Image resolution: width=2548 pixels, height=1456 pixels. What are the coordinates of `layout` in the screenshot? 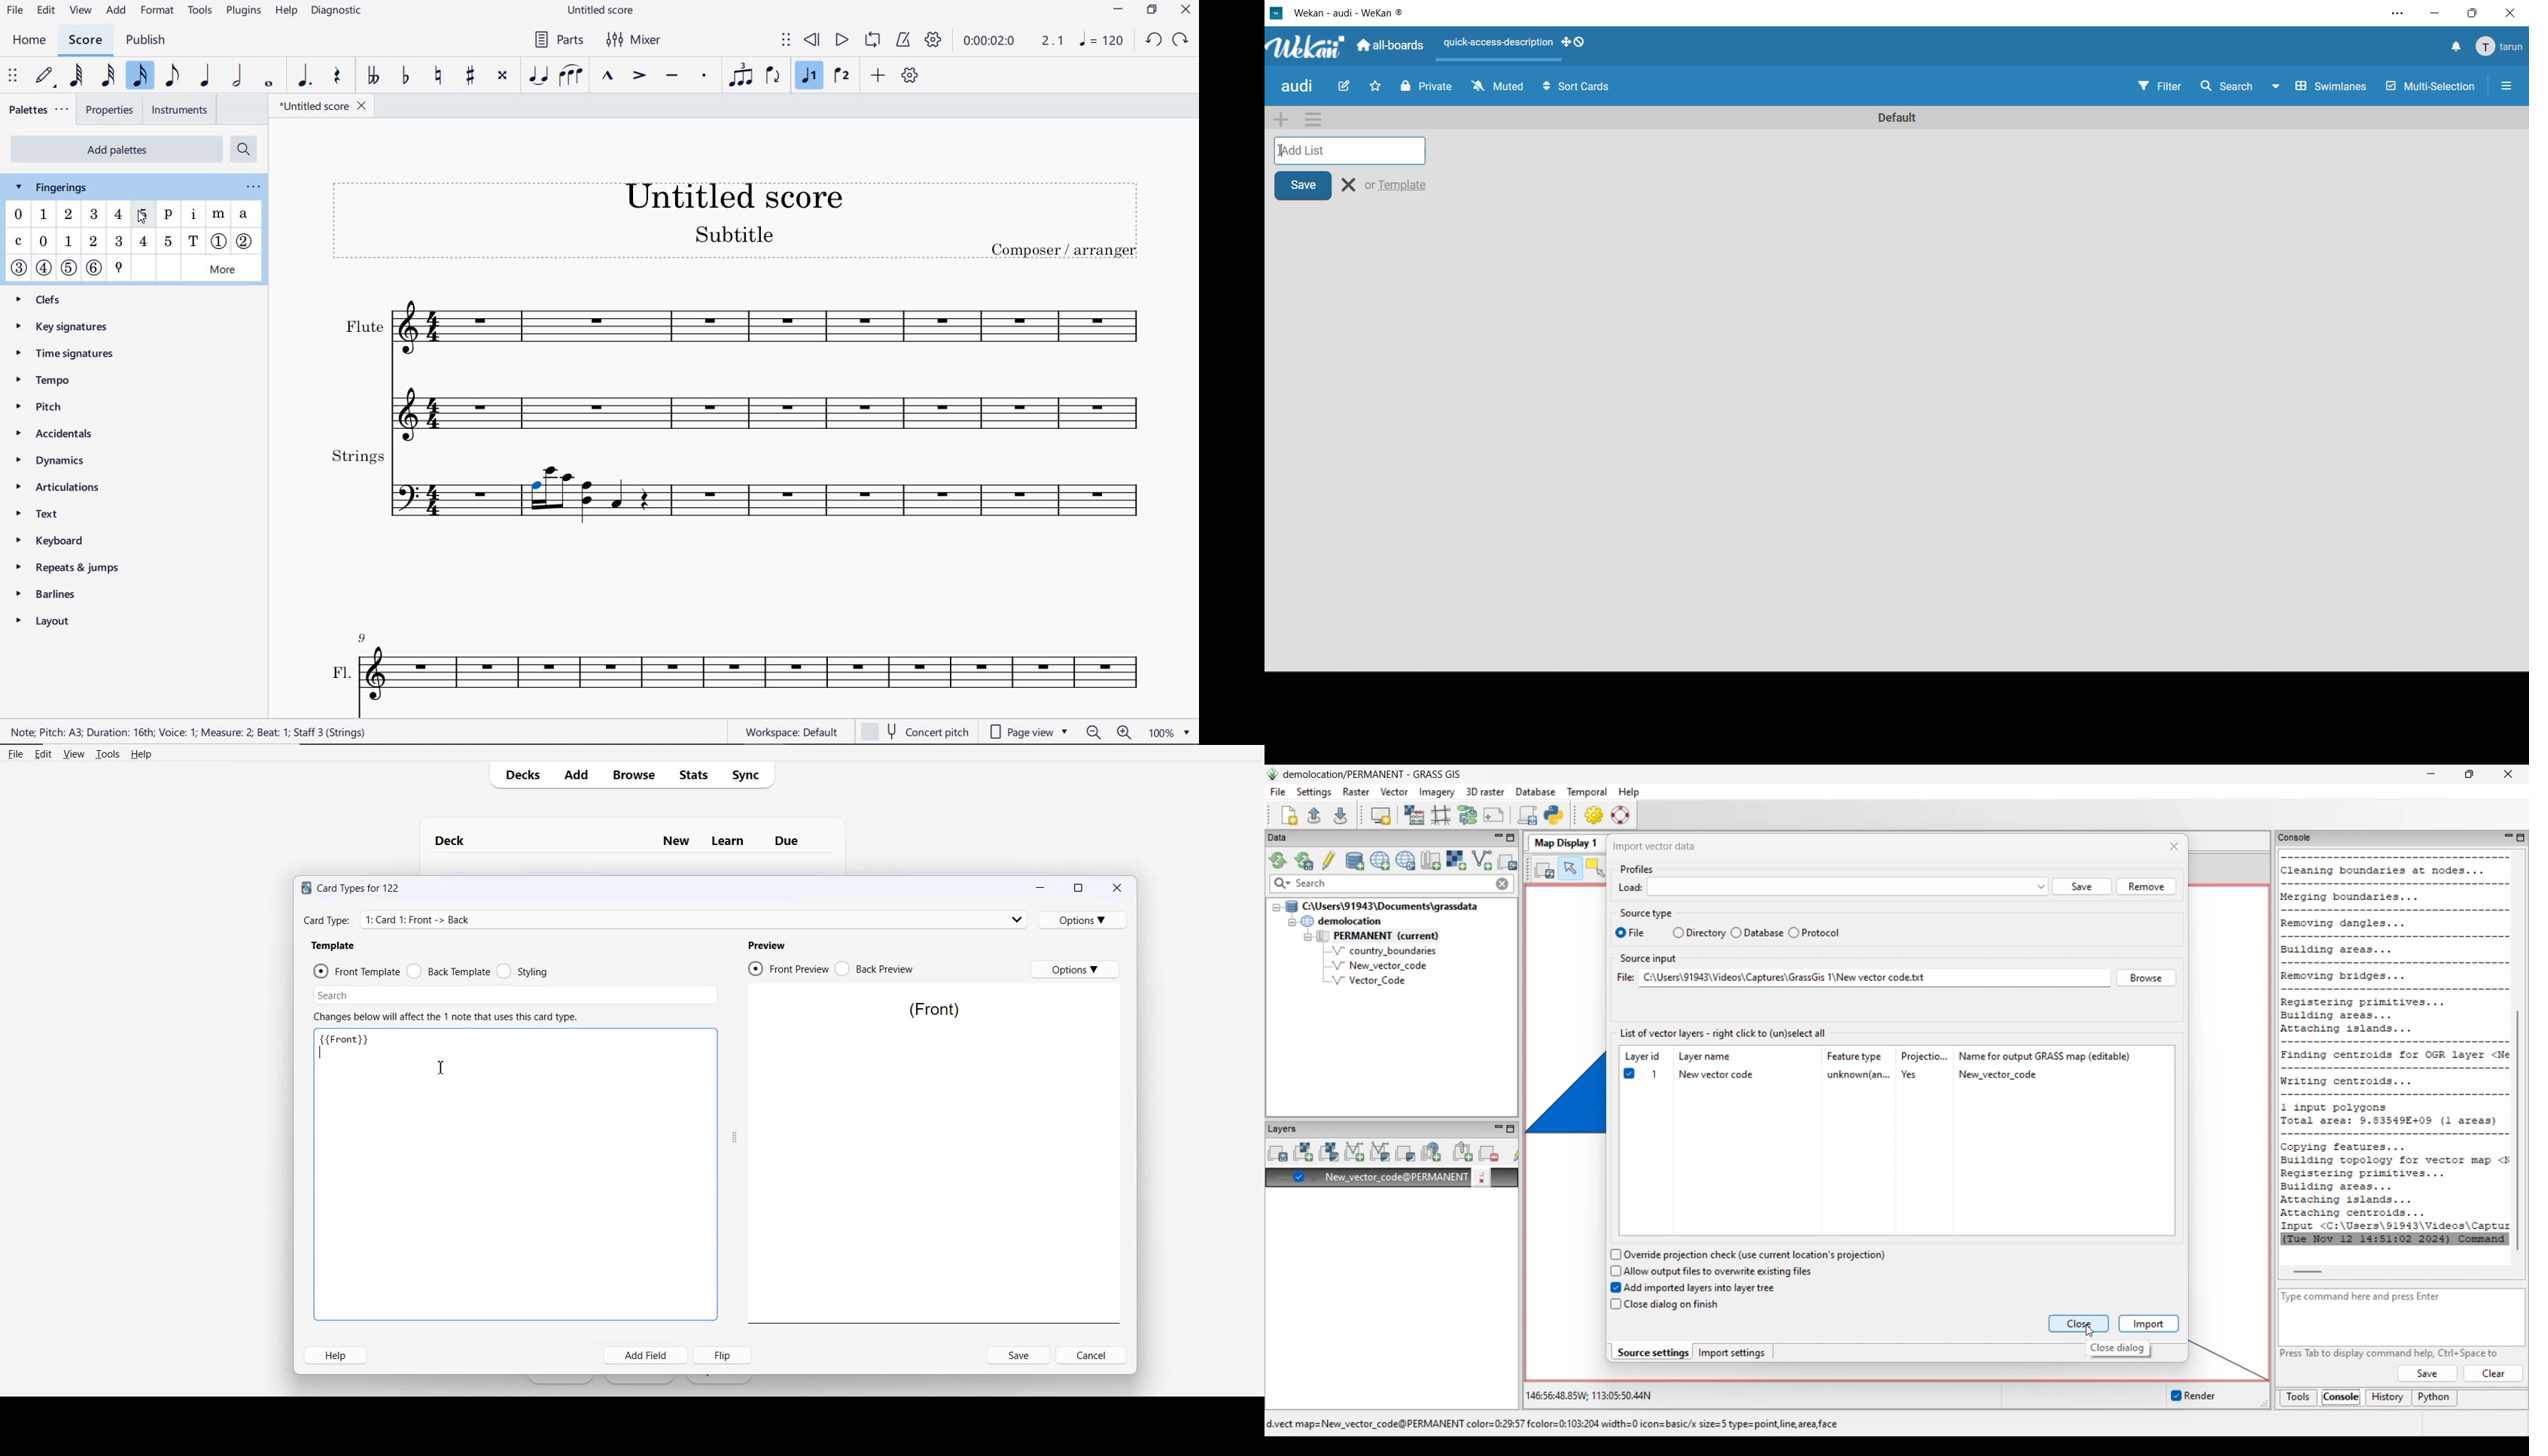 It's located at (66, 620).